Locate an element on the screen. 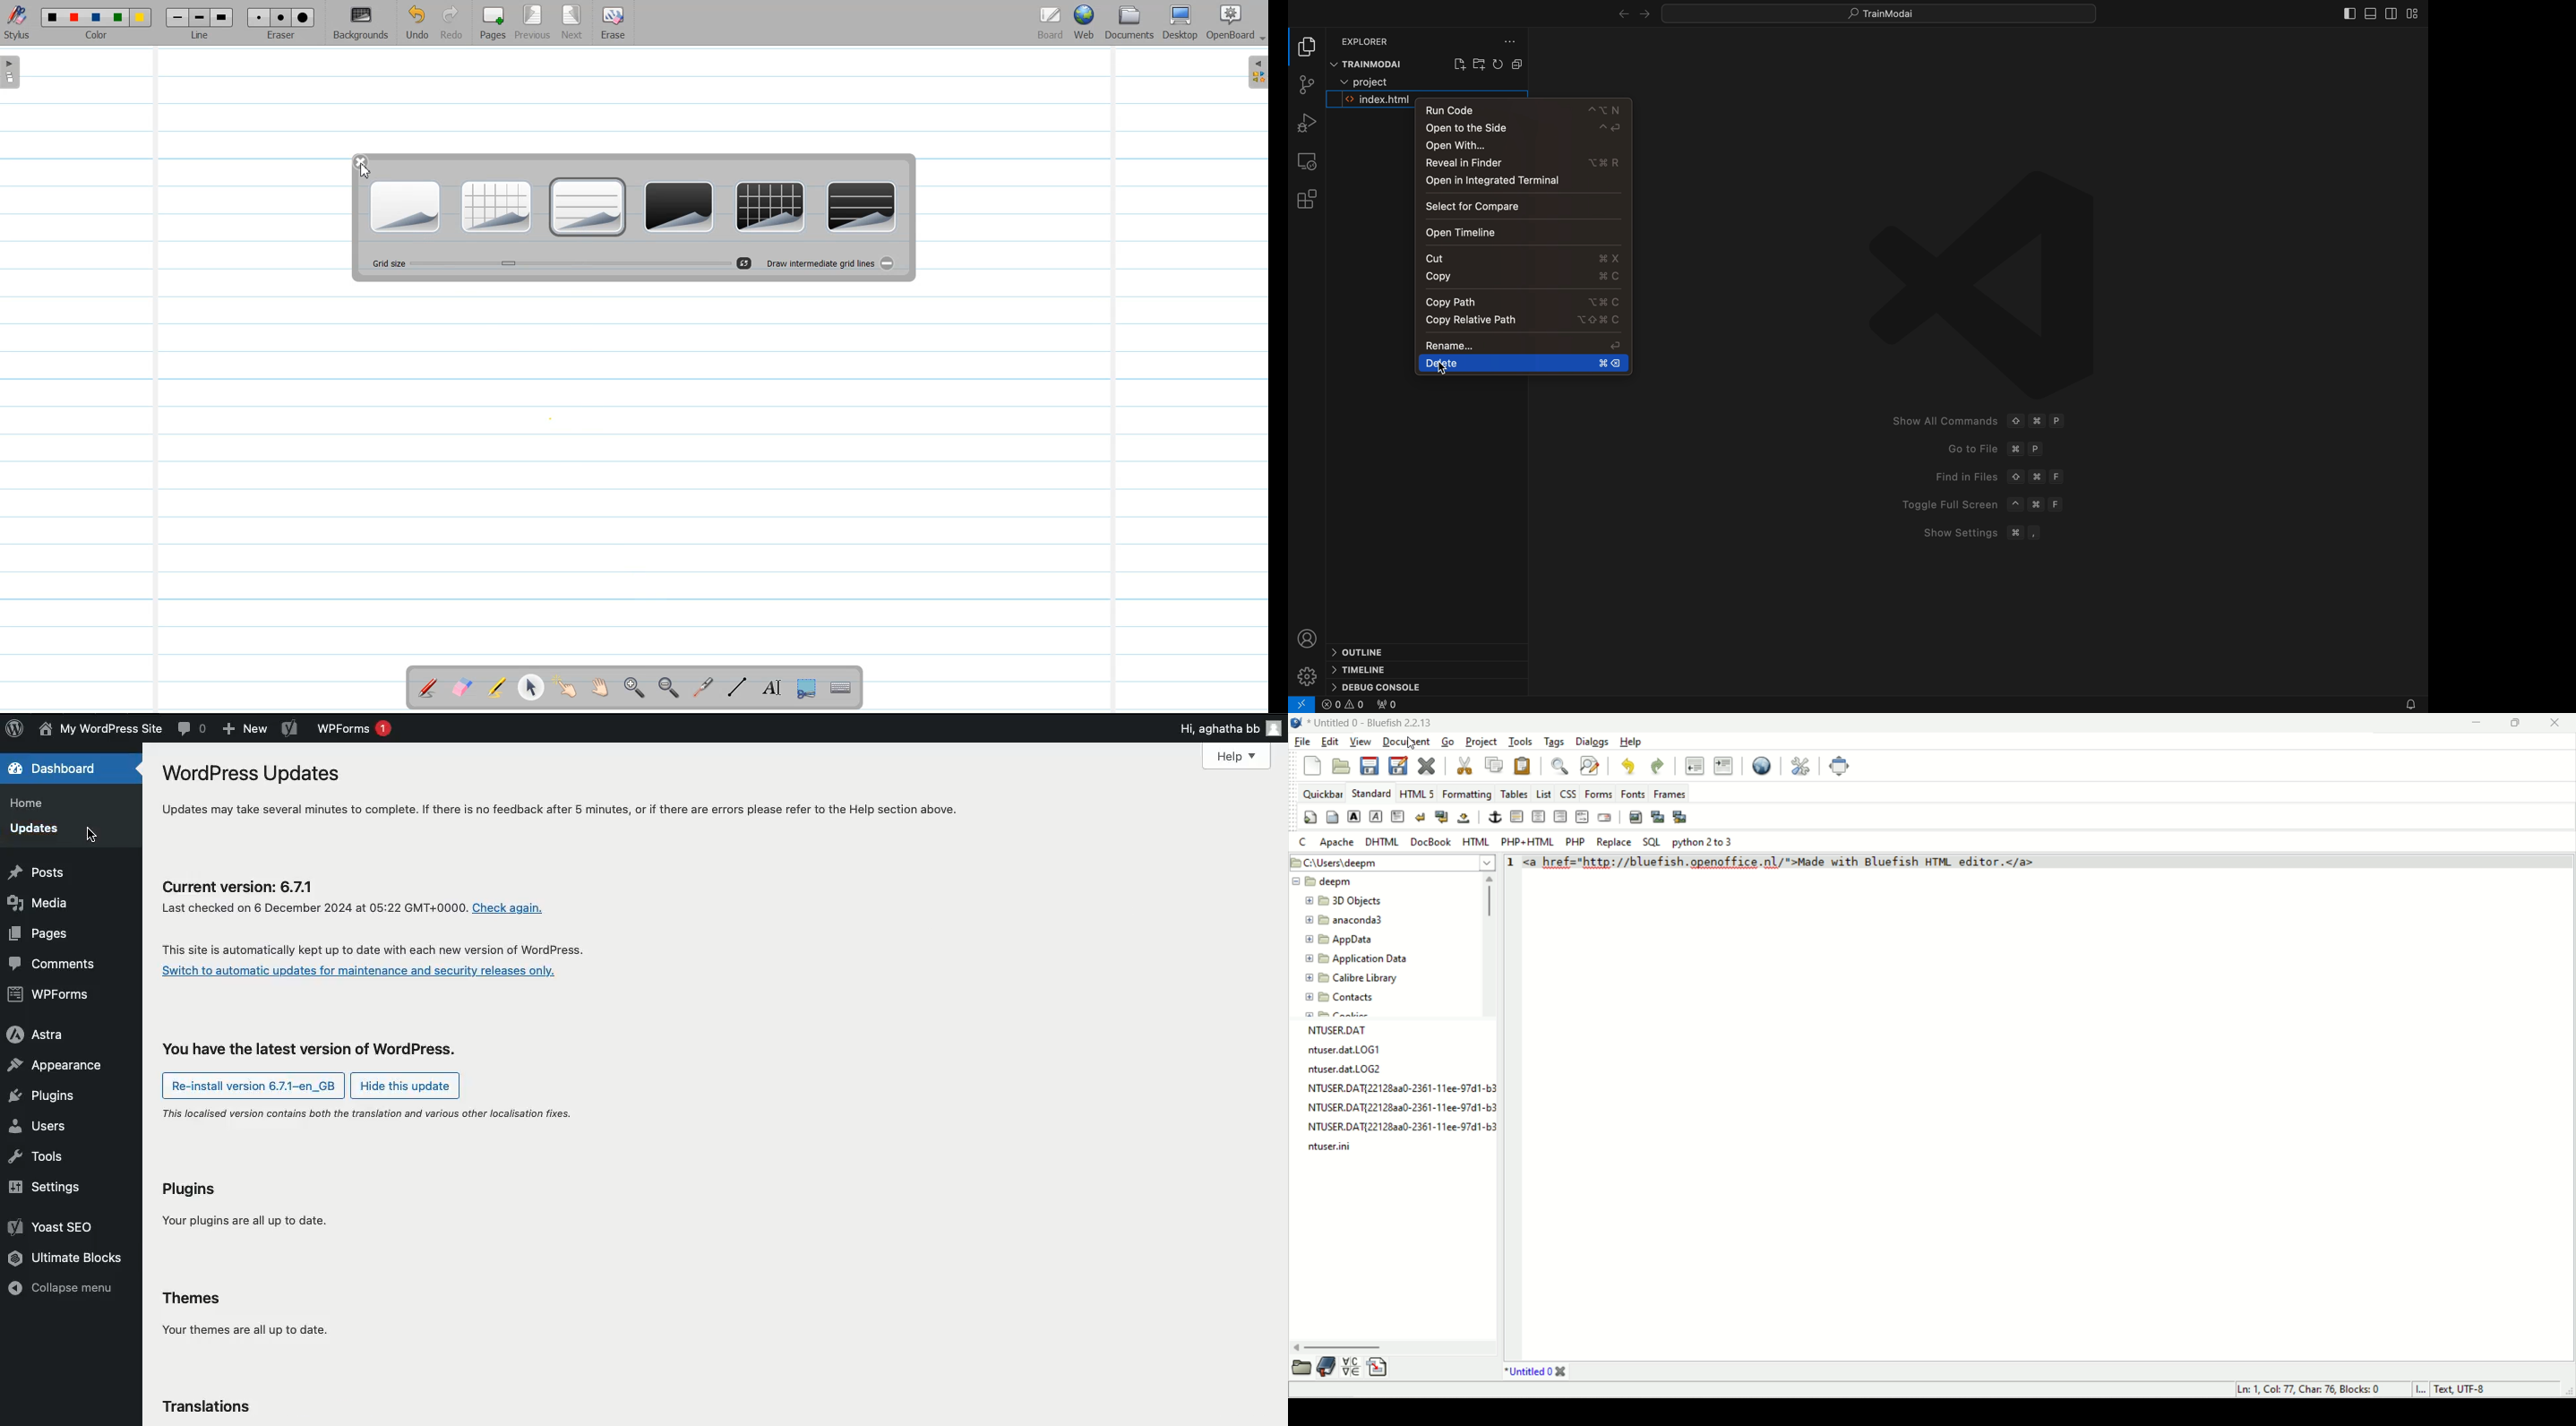  calibre library is located at coordinates (1349, 979).